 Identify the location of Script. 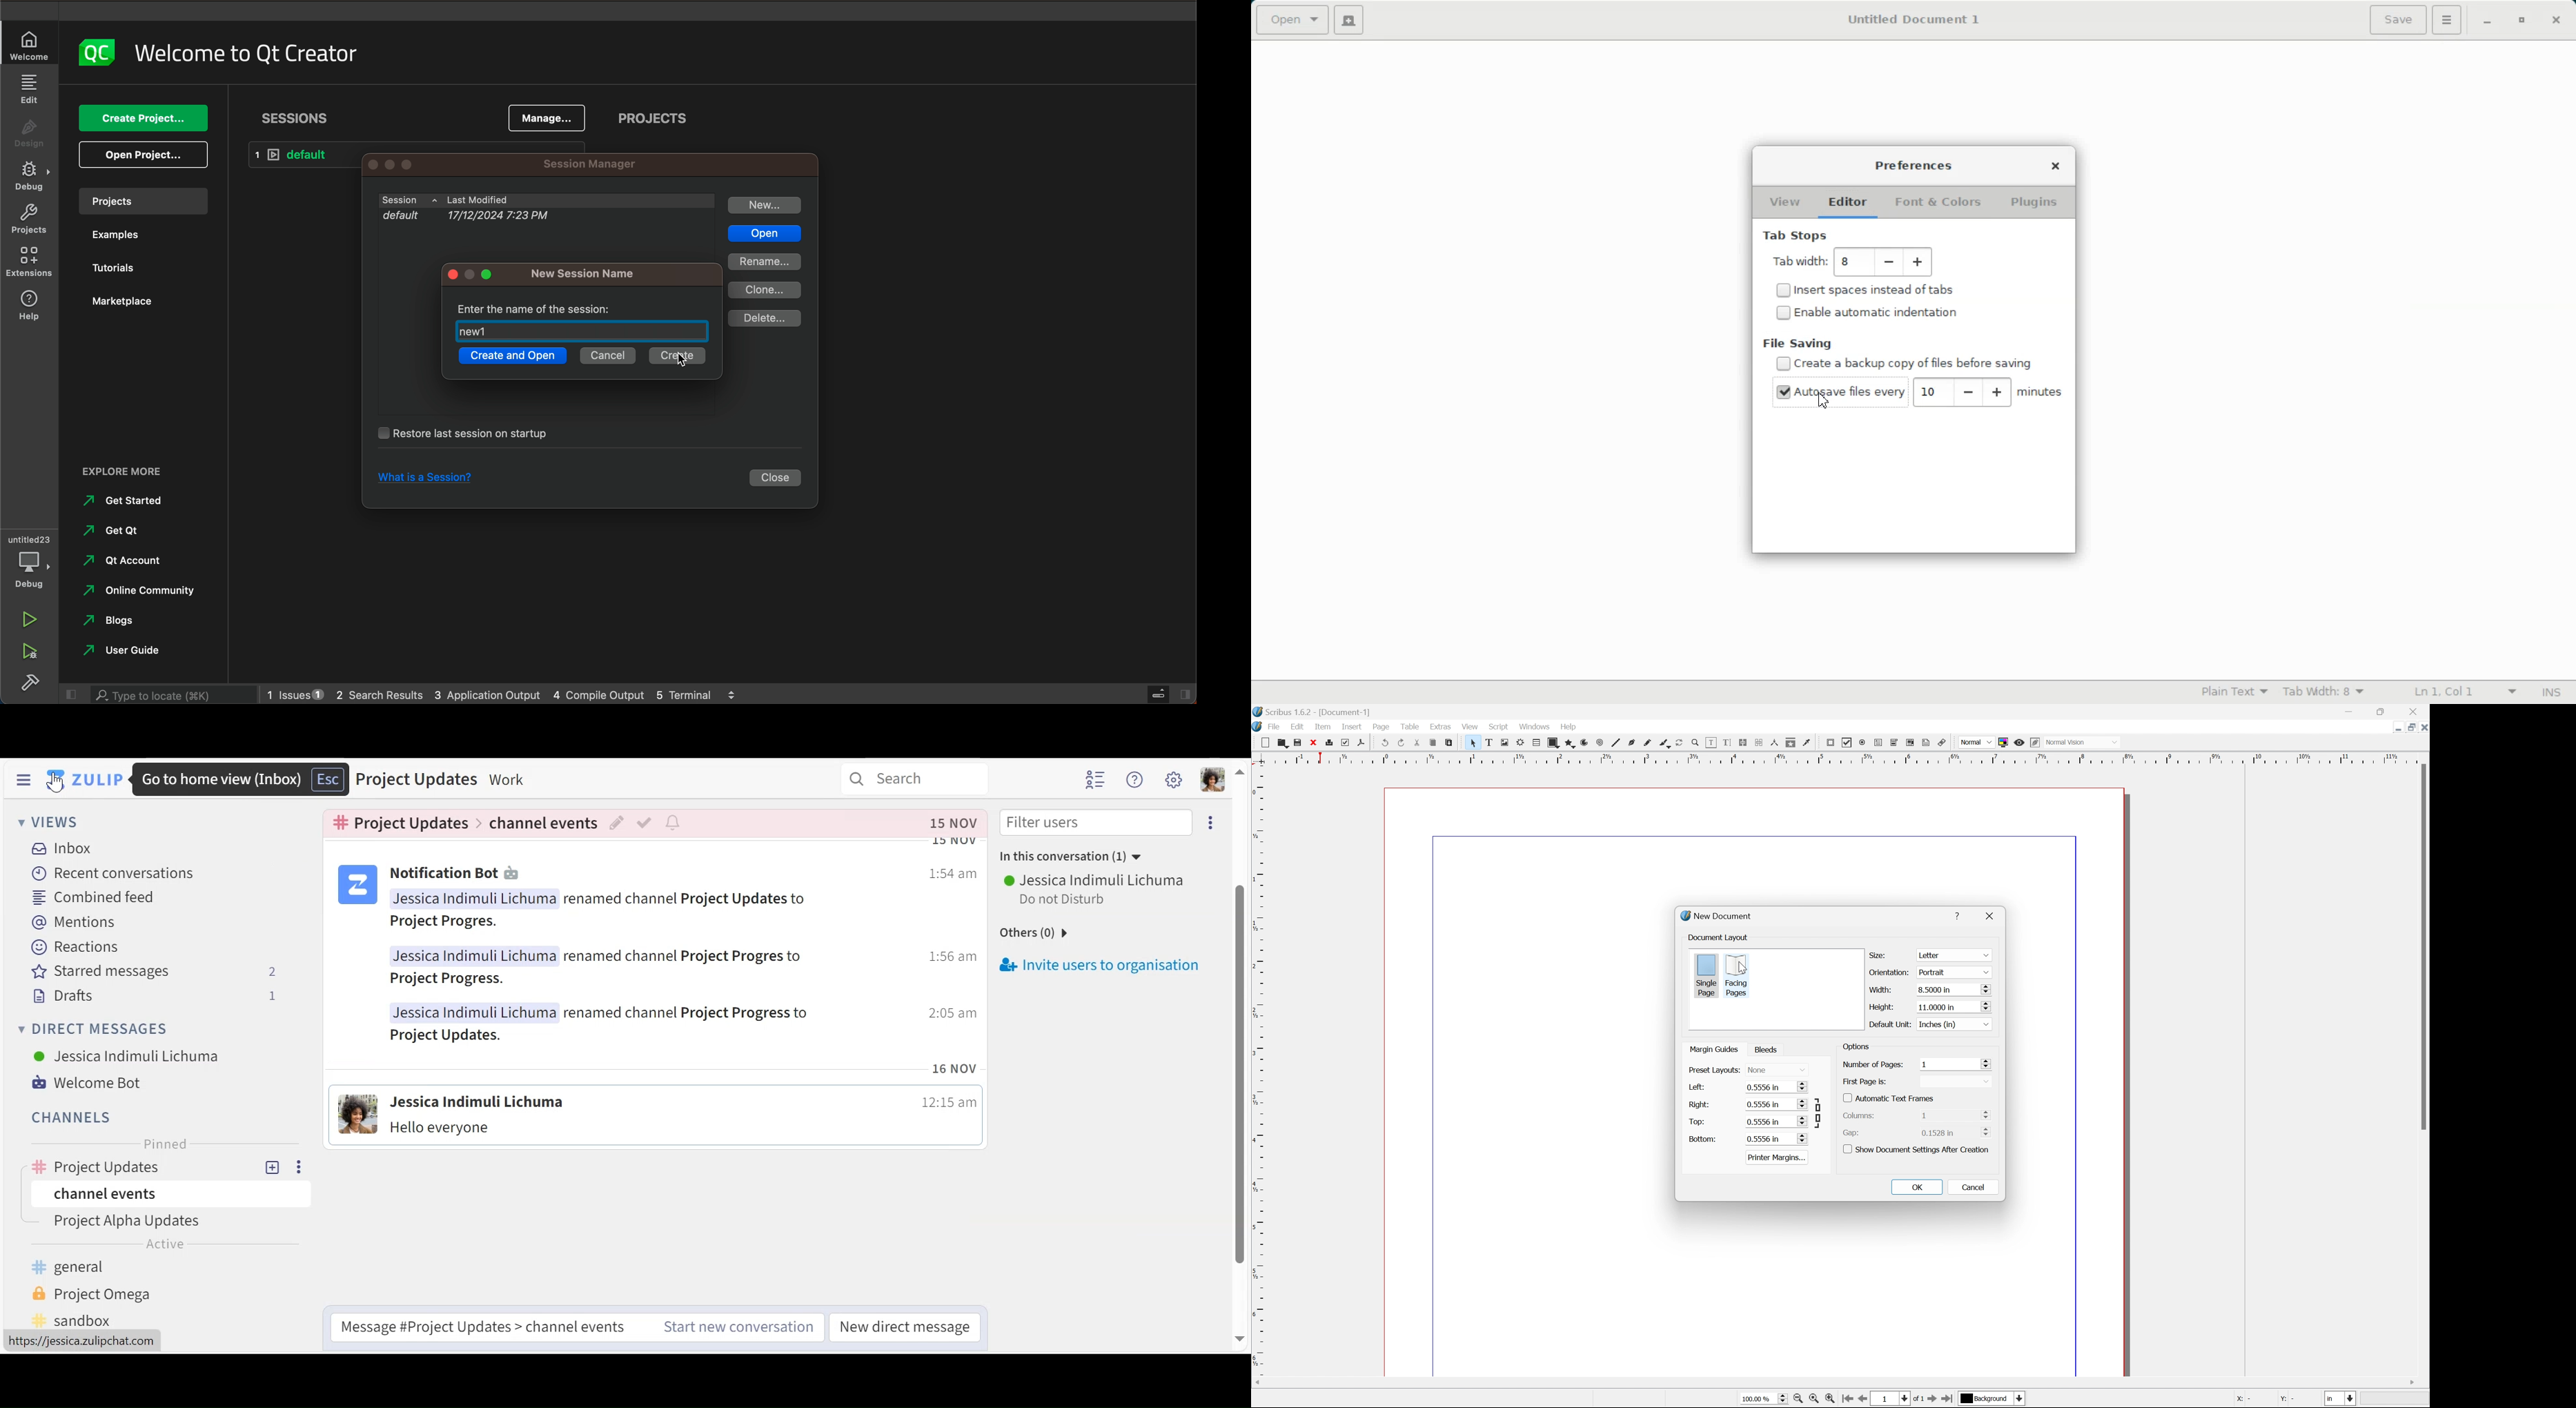
(1498, 727).